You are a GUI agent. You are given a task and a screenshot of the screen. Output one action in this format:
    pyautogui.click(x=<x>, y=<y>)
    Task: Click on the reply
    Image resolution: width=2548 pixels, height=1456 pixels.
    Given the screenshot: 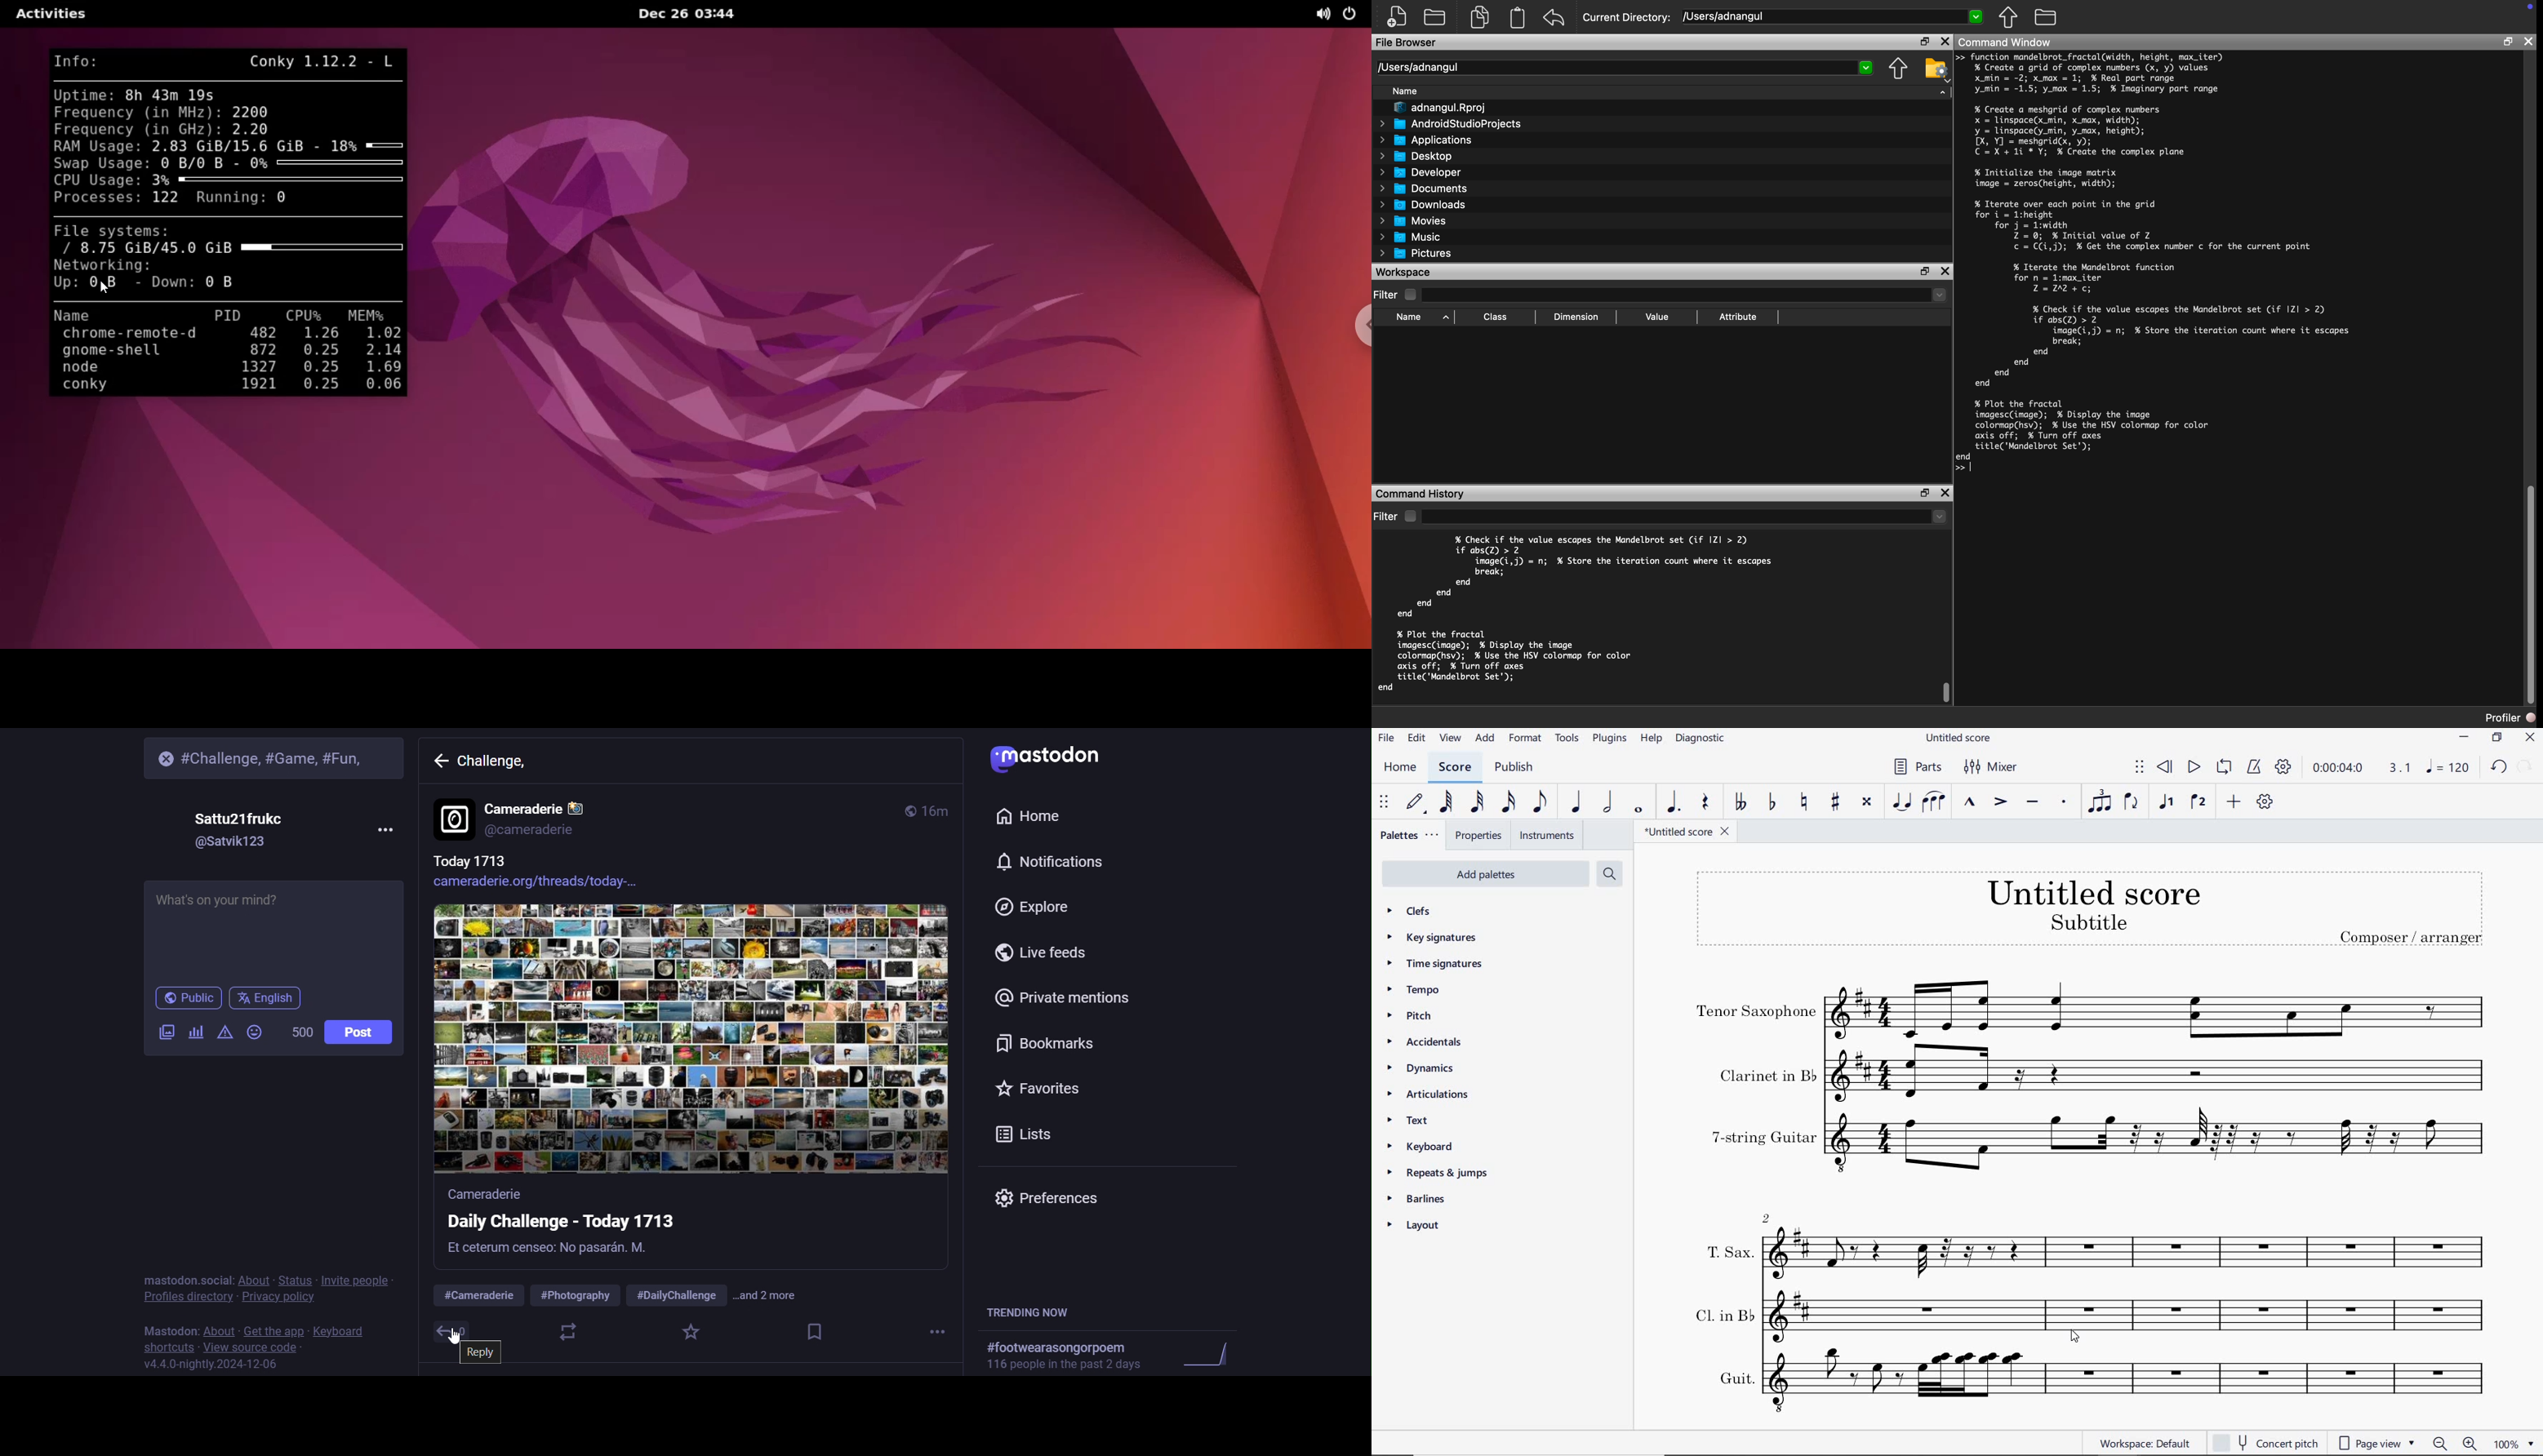 What is the action you would take?
    pyautogui.click(x=444, y=1332)
    